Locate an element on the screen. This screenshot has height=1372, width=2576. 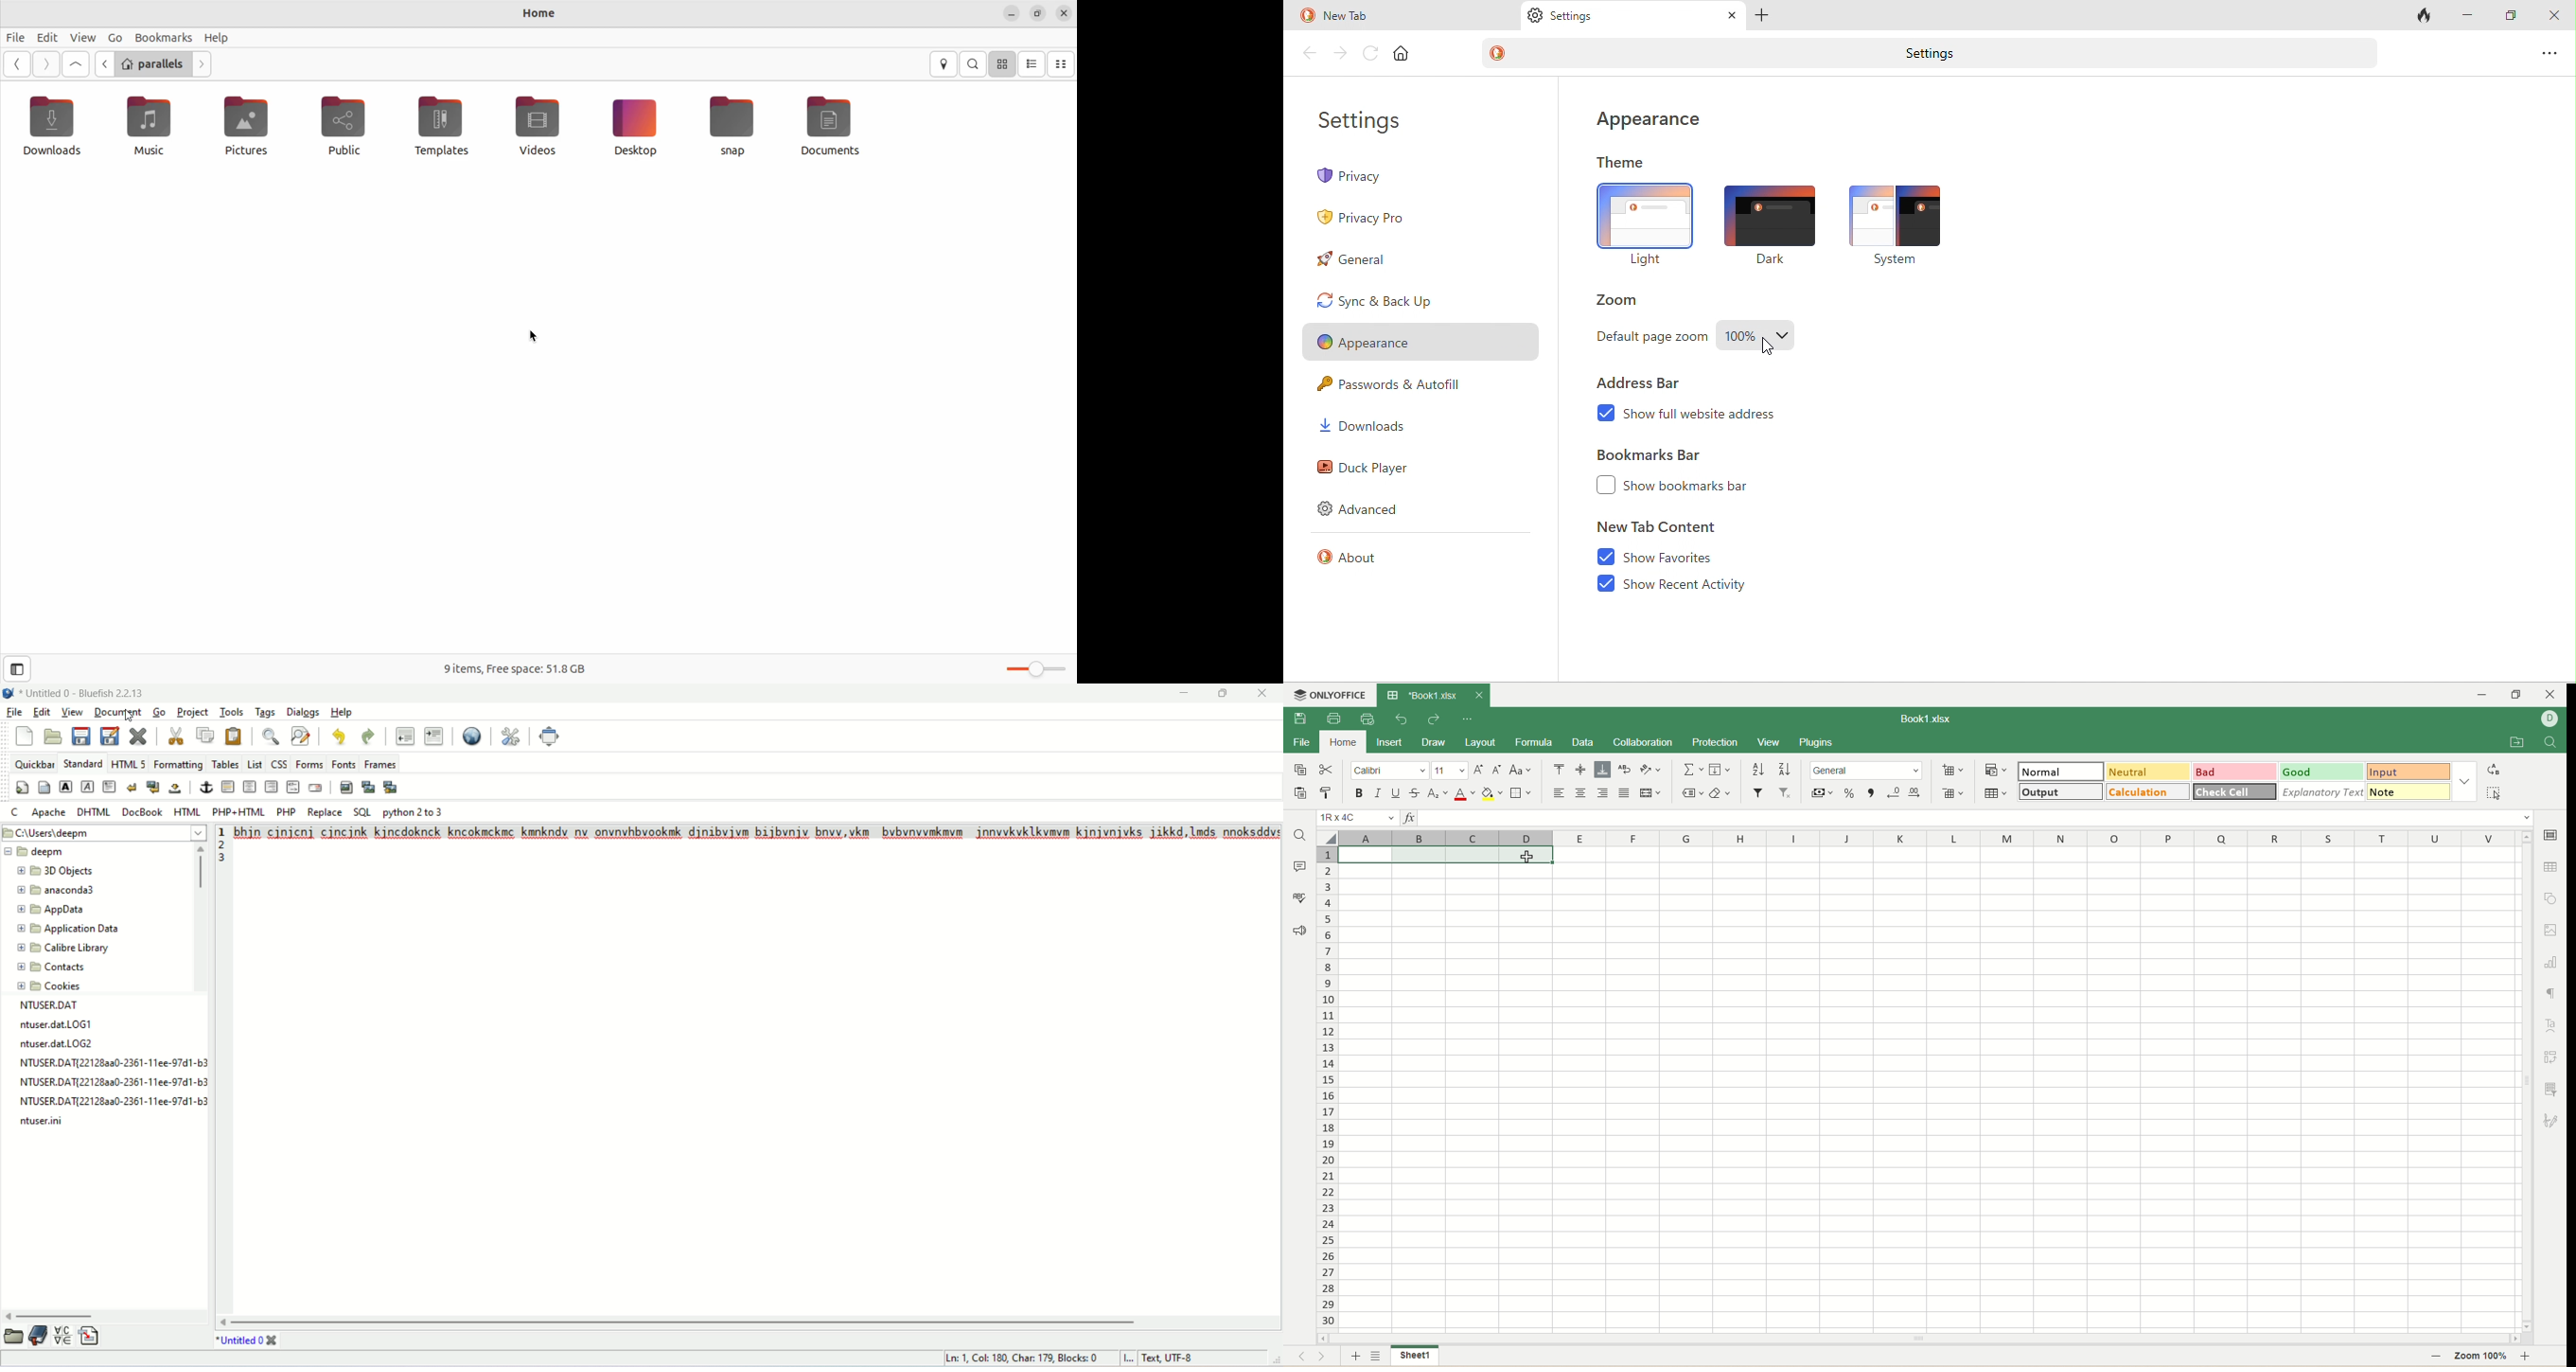
anaconda is located at coordinates (64, 893).